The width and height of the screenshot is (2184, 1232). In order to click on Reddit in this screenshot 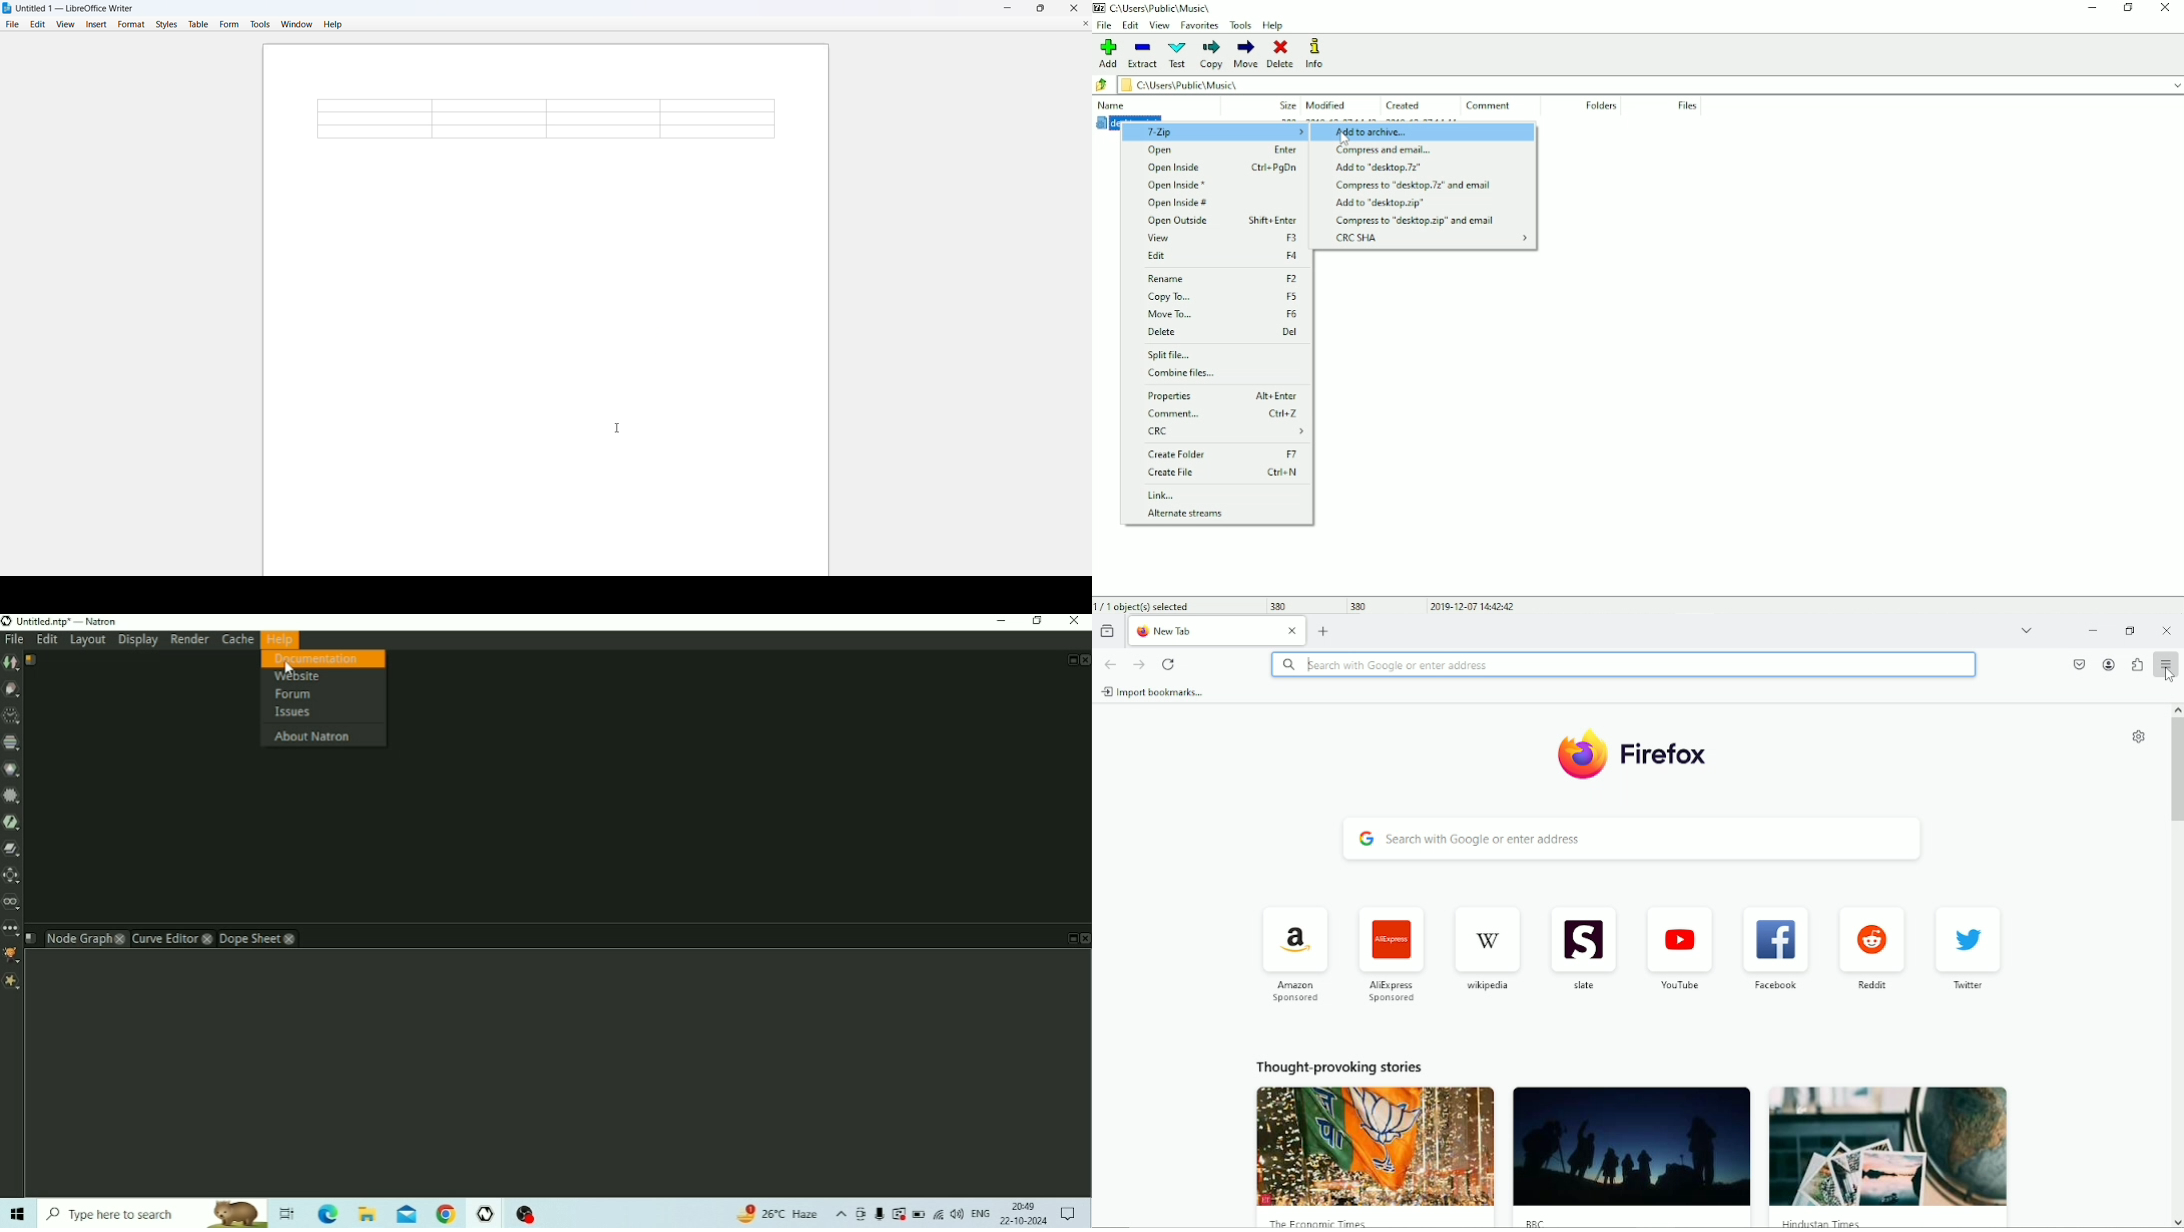, I will do `click(1870, 950)`.